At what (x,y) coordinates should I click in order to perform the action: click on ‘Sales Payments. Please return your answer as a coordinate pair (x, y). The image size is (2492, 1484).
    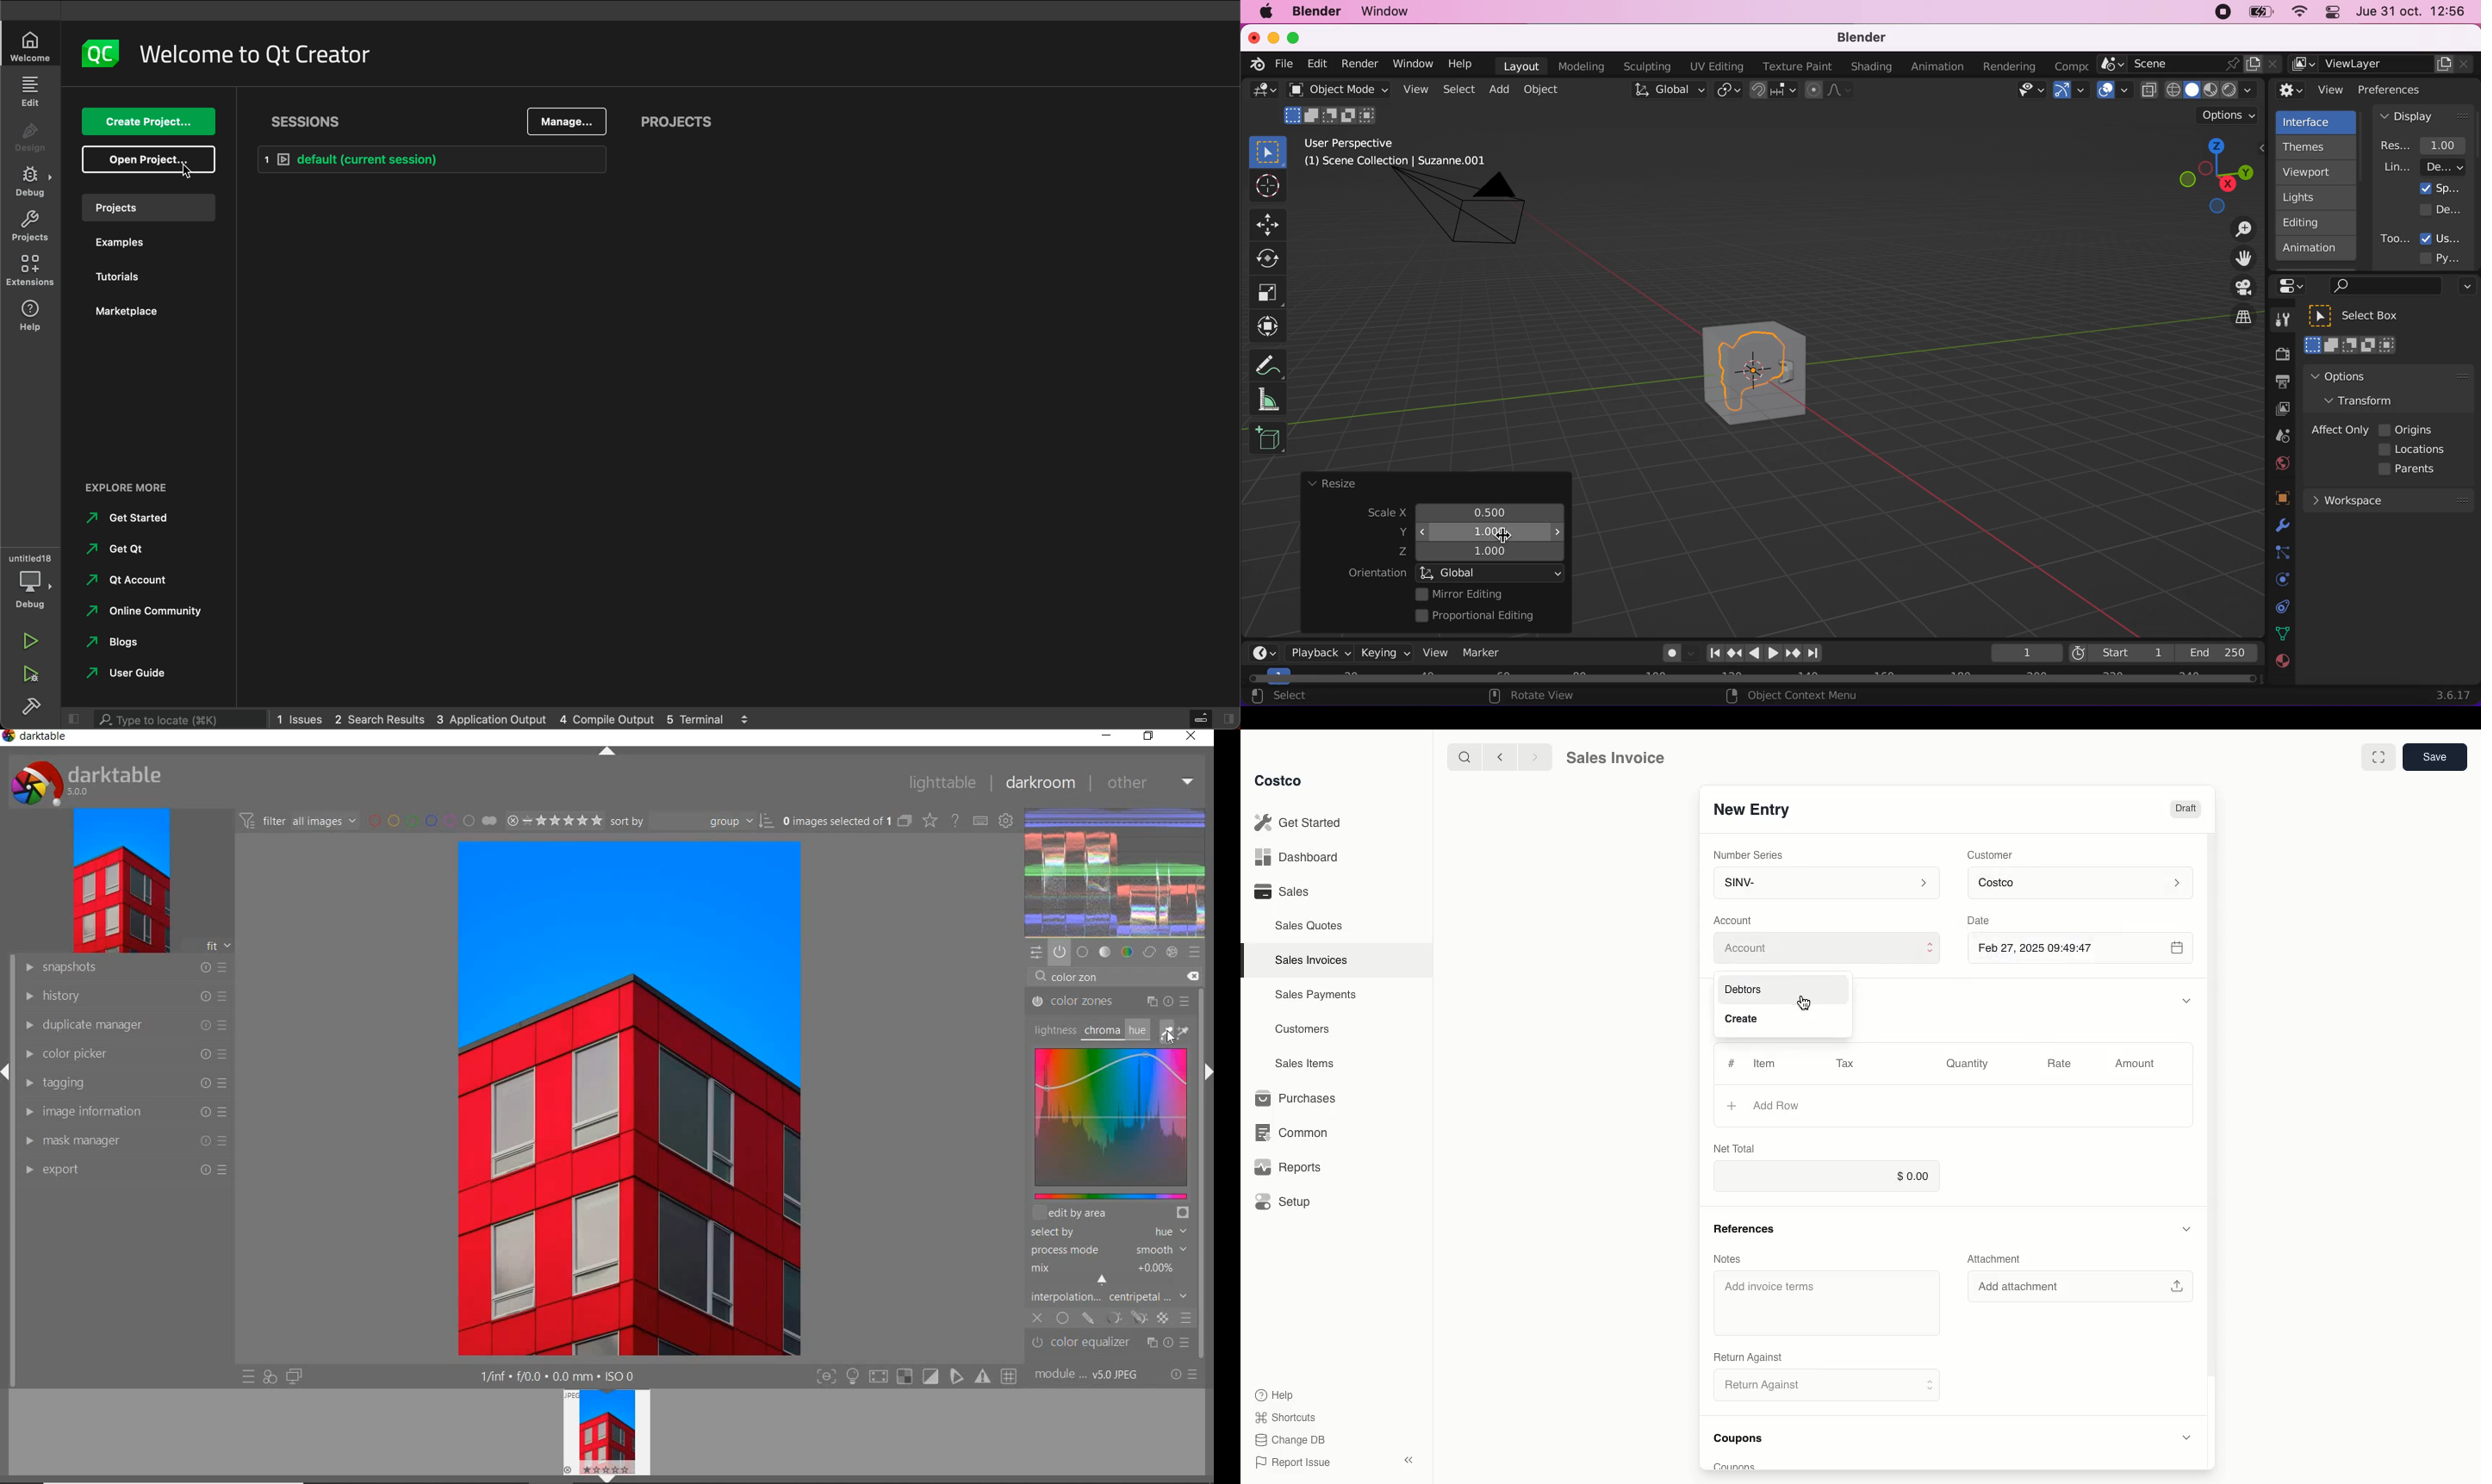
    Looking at the image, I should click on (1315, 993).